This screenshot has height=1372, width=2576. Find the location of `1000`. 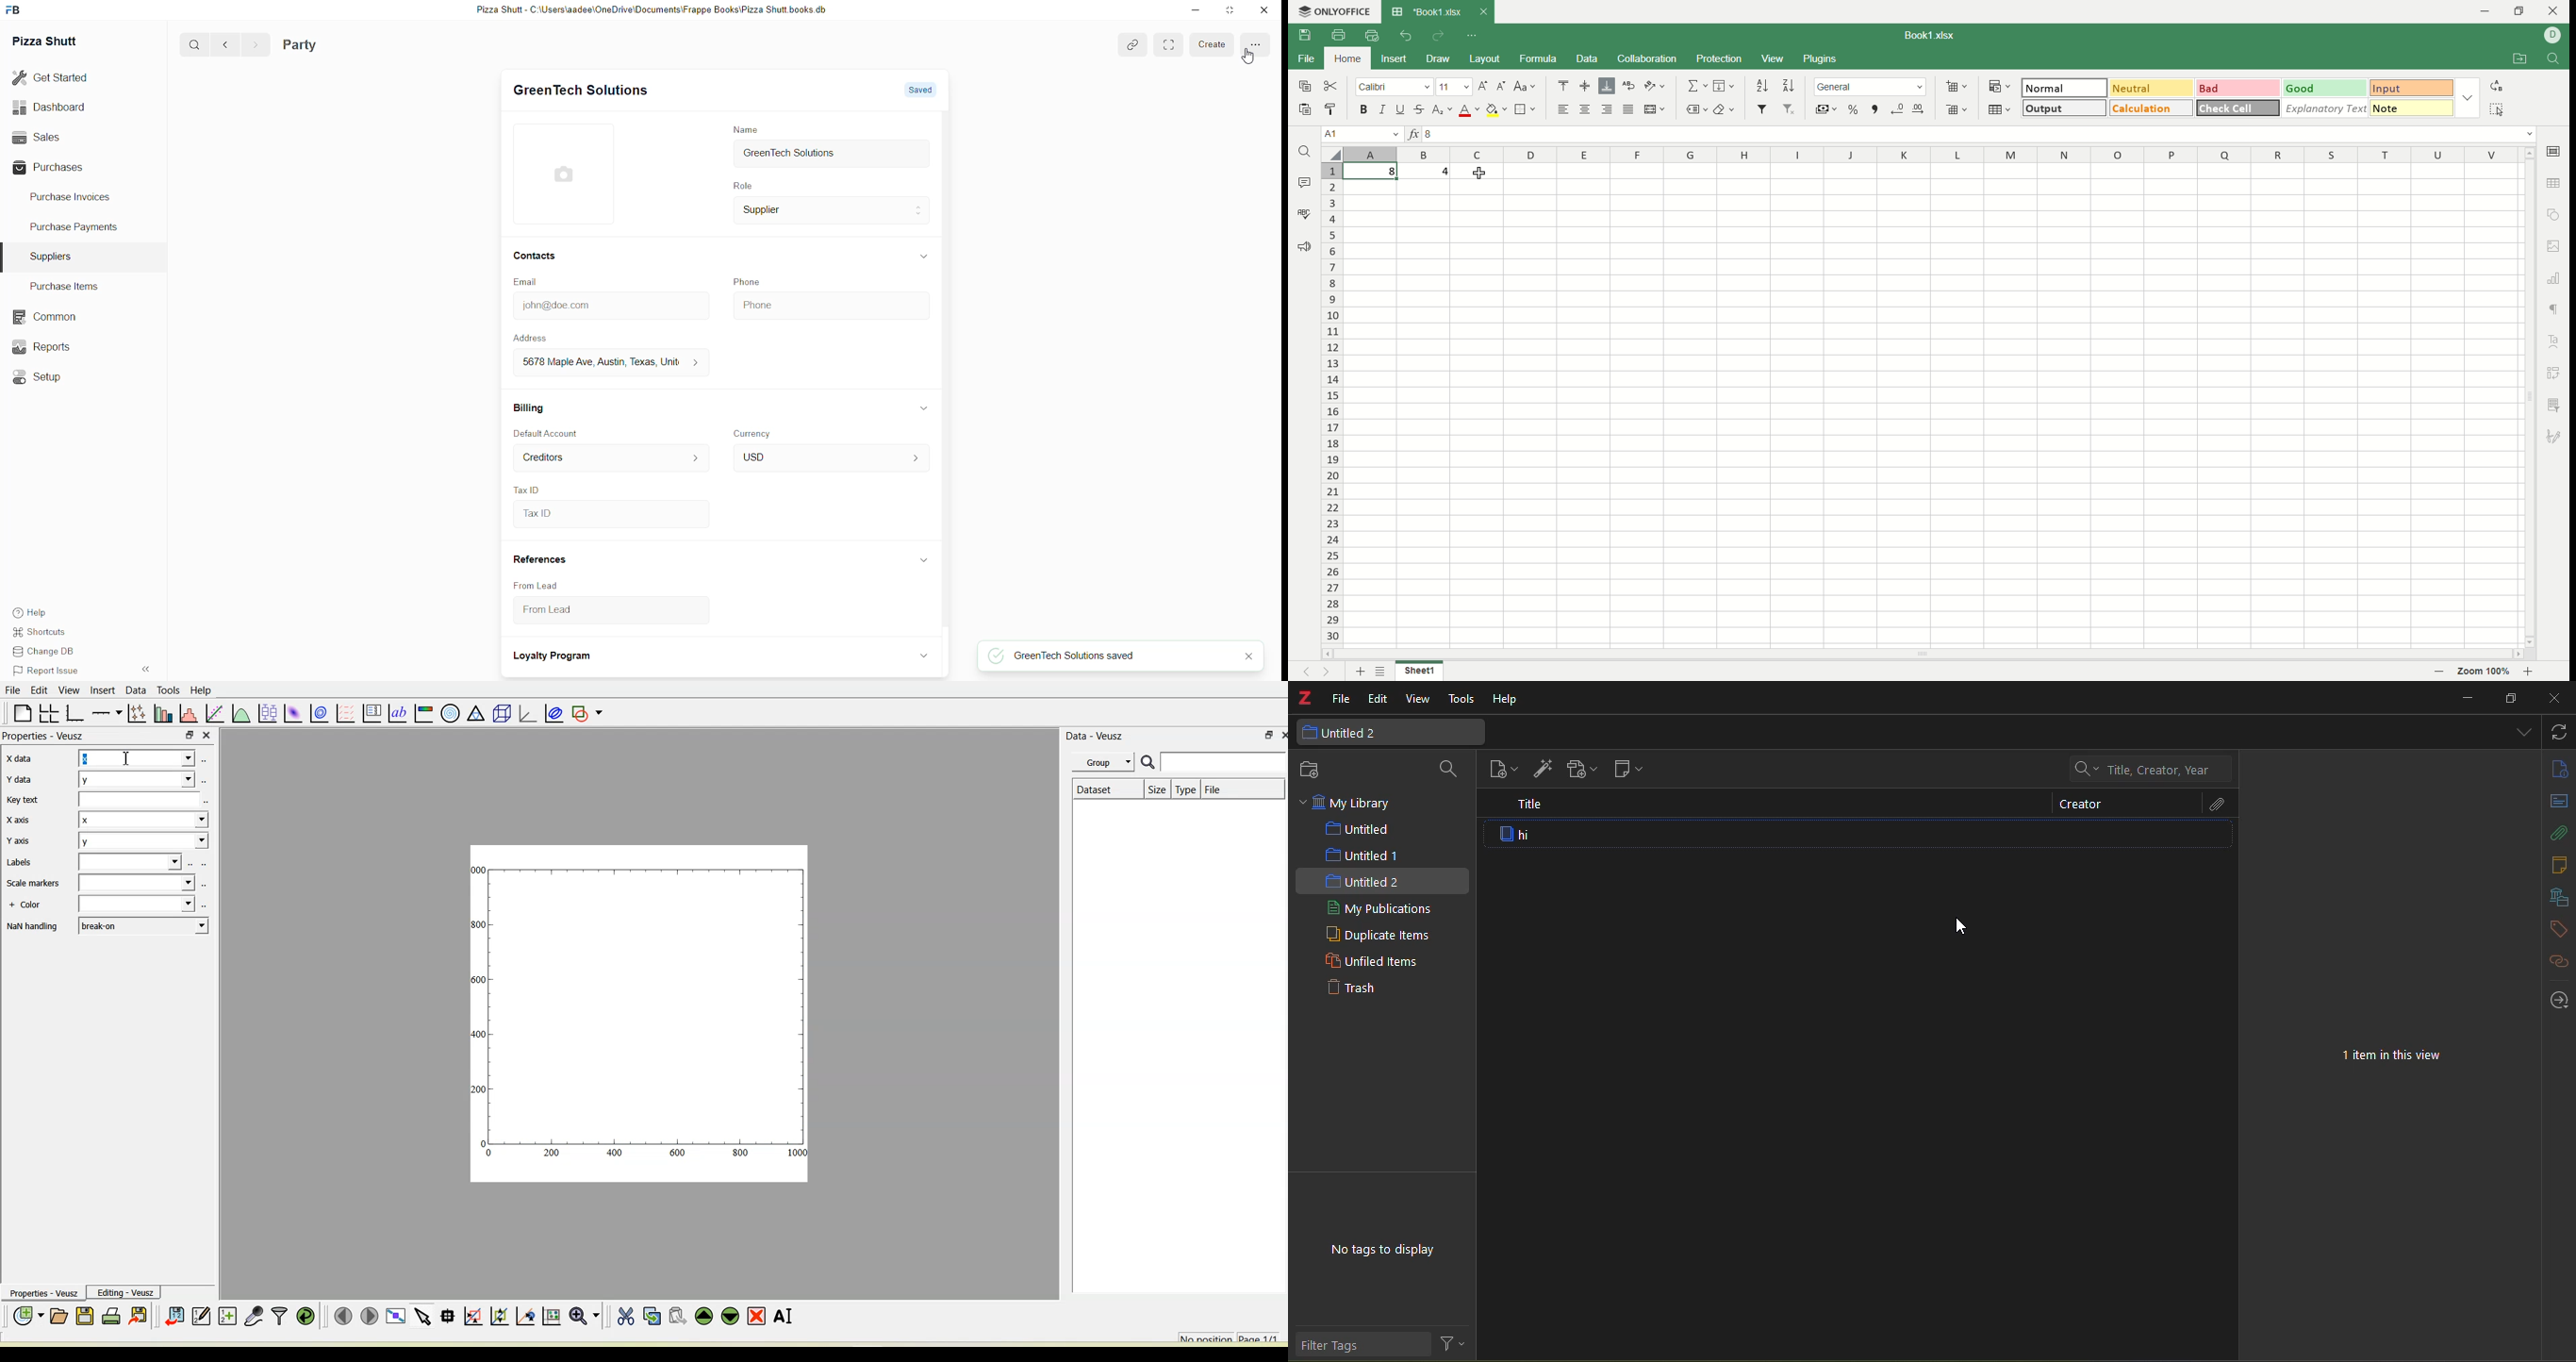

1000 is located at coordinates (478, 869).